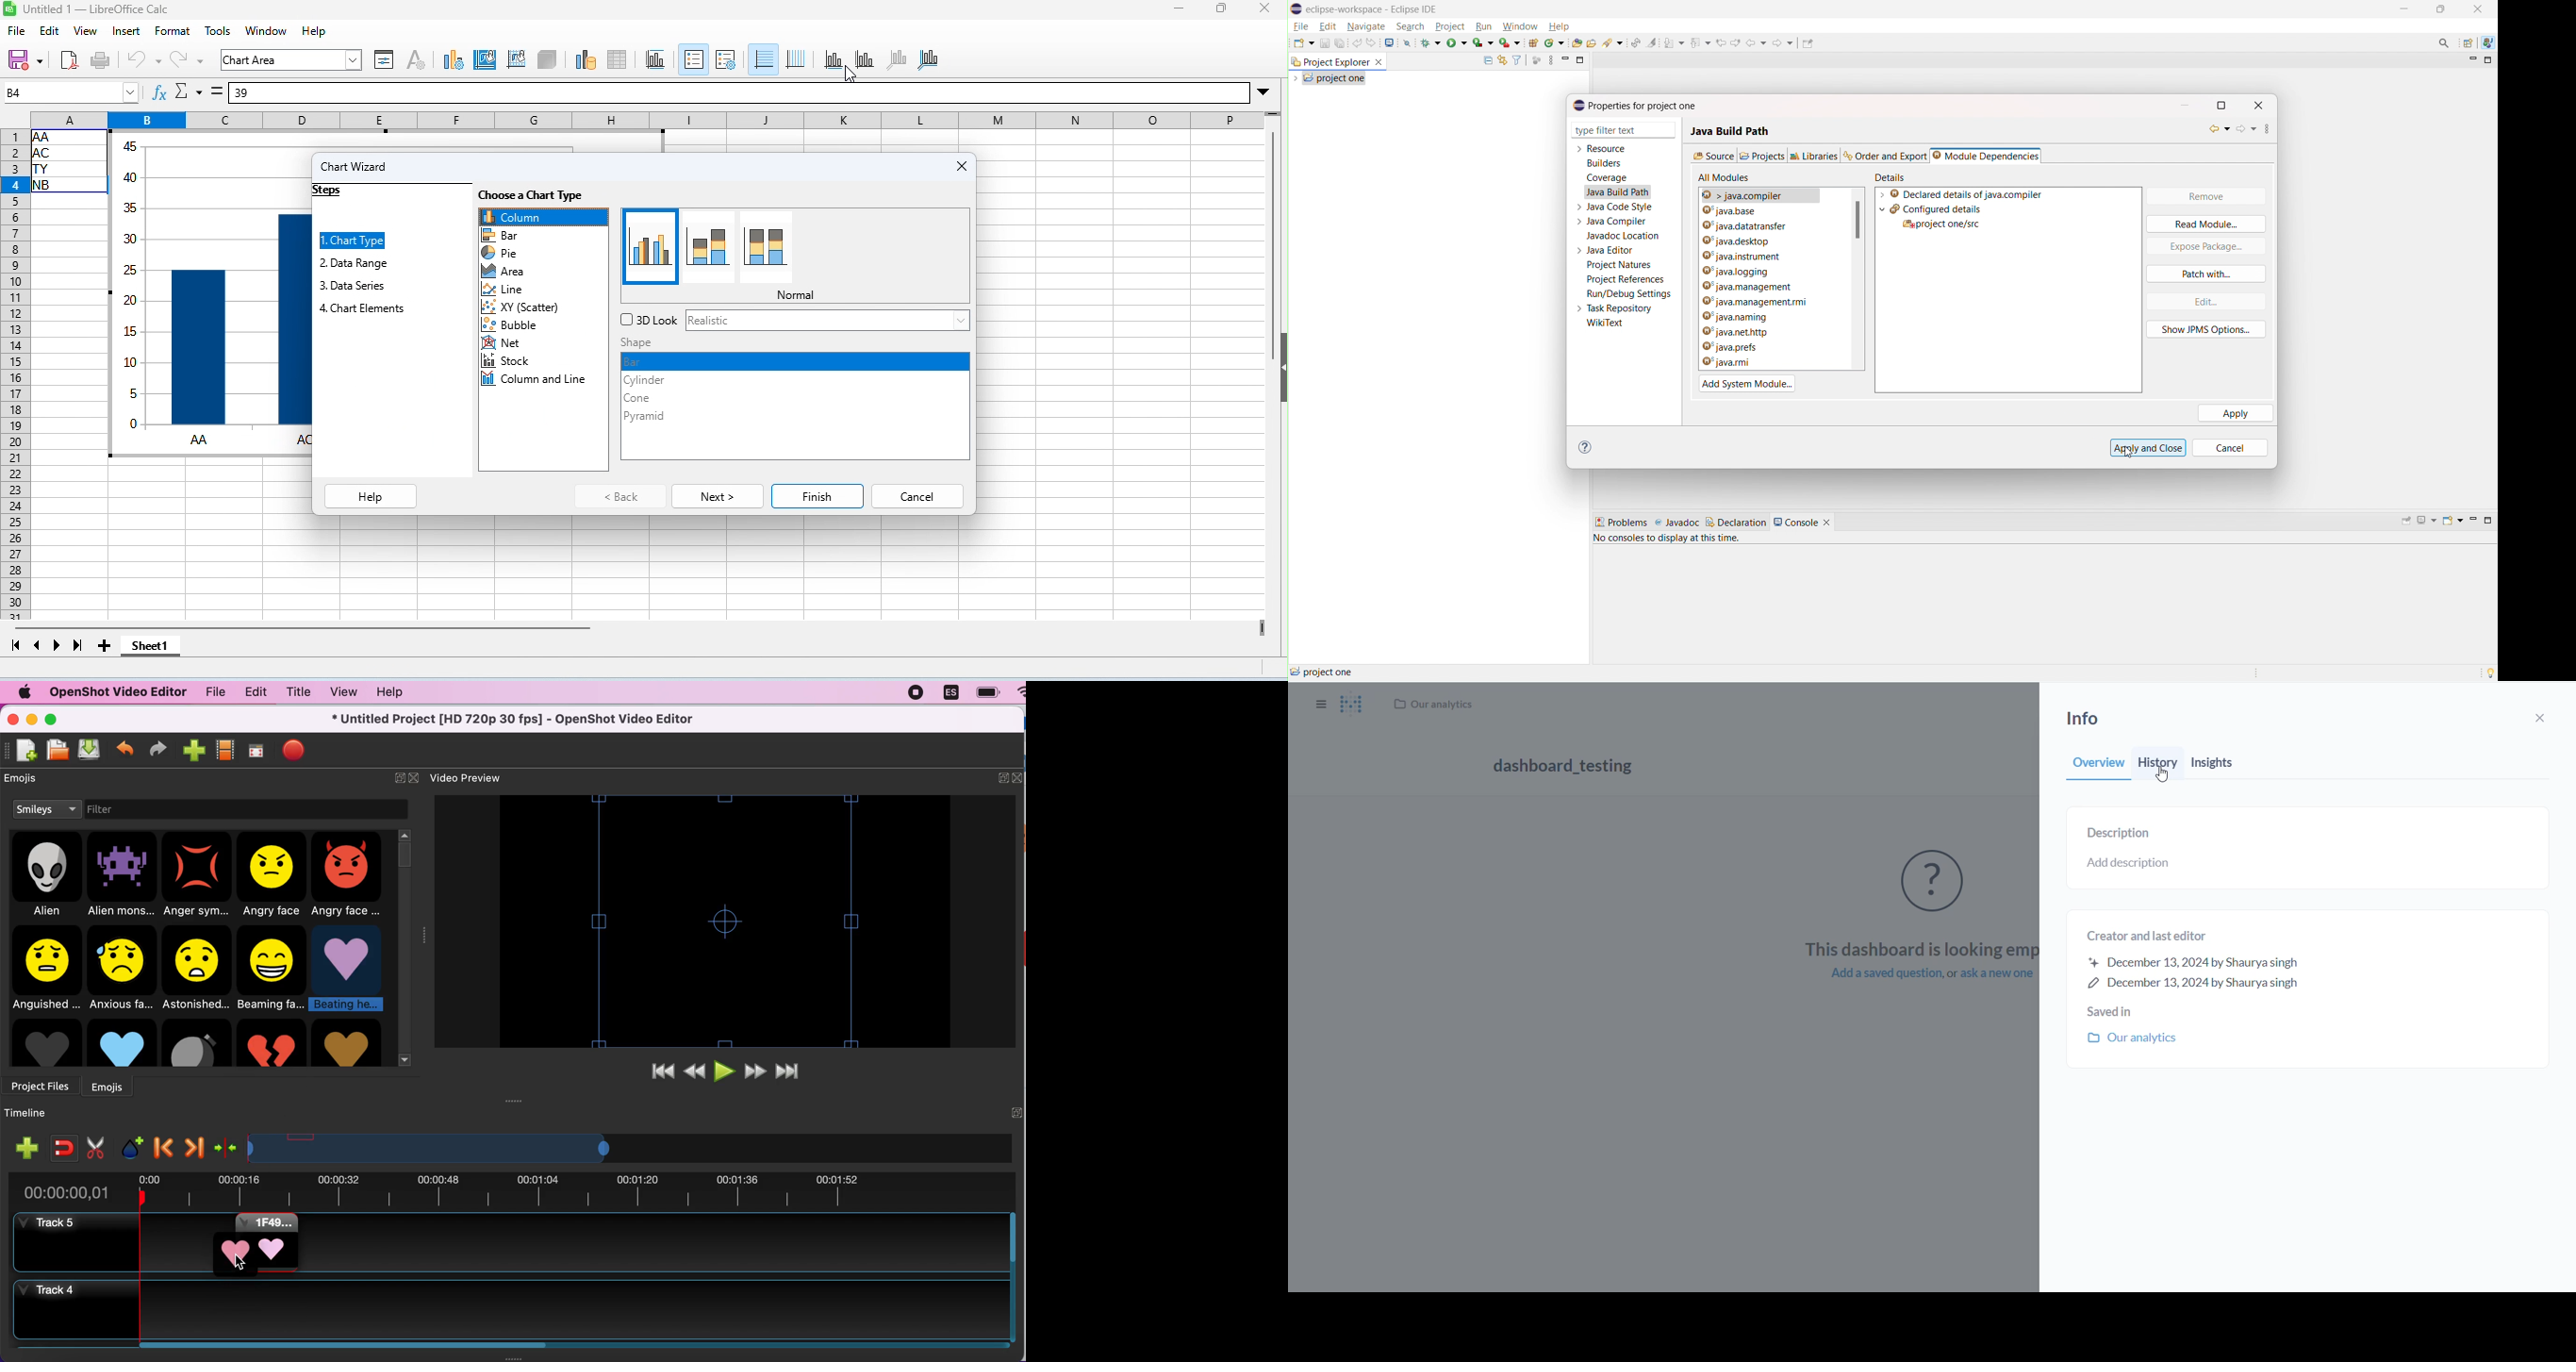 The height and width of the screenshot is (1372, 2576). I want to click on shhet1, so click(150, 648).